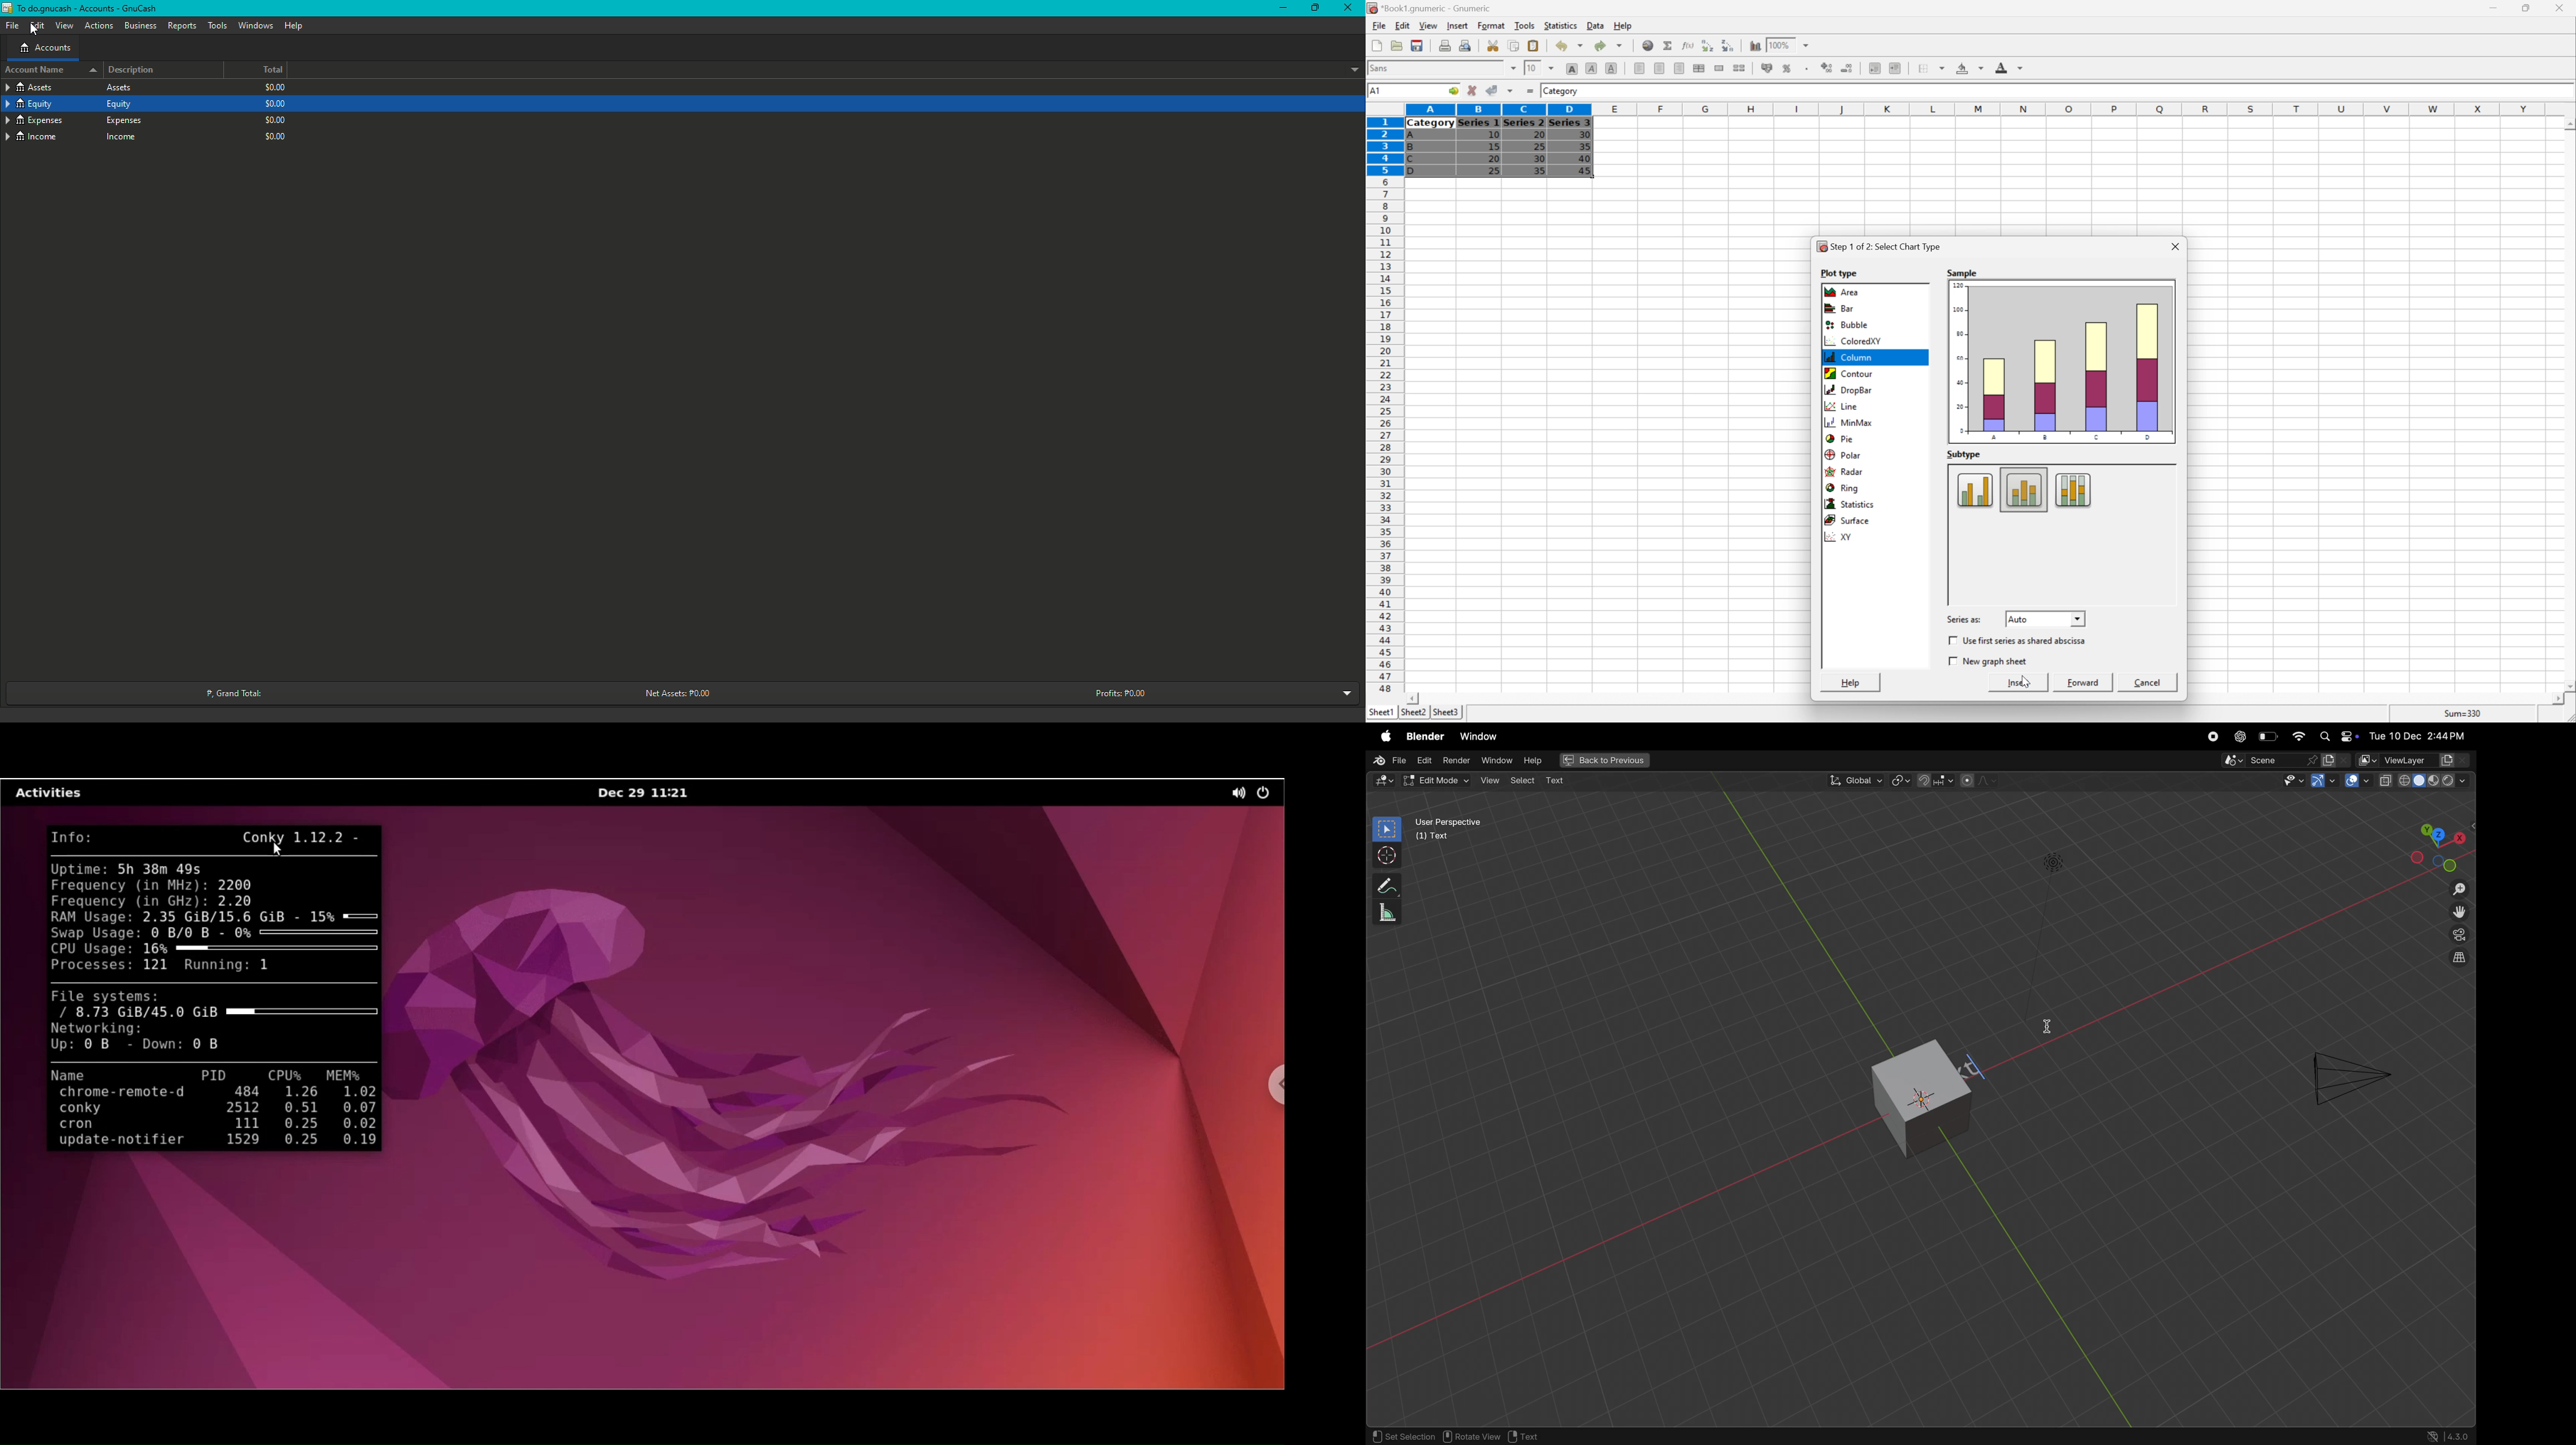  I want to click on $0, so click(276, 89).